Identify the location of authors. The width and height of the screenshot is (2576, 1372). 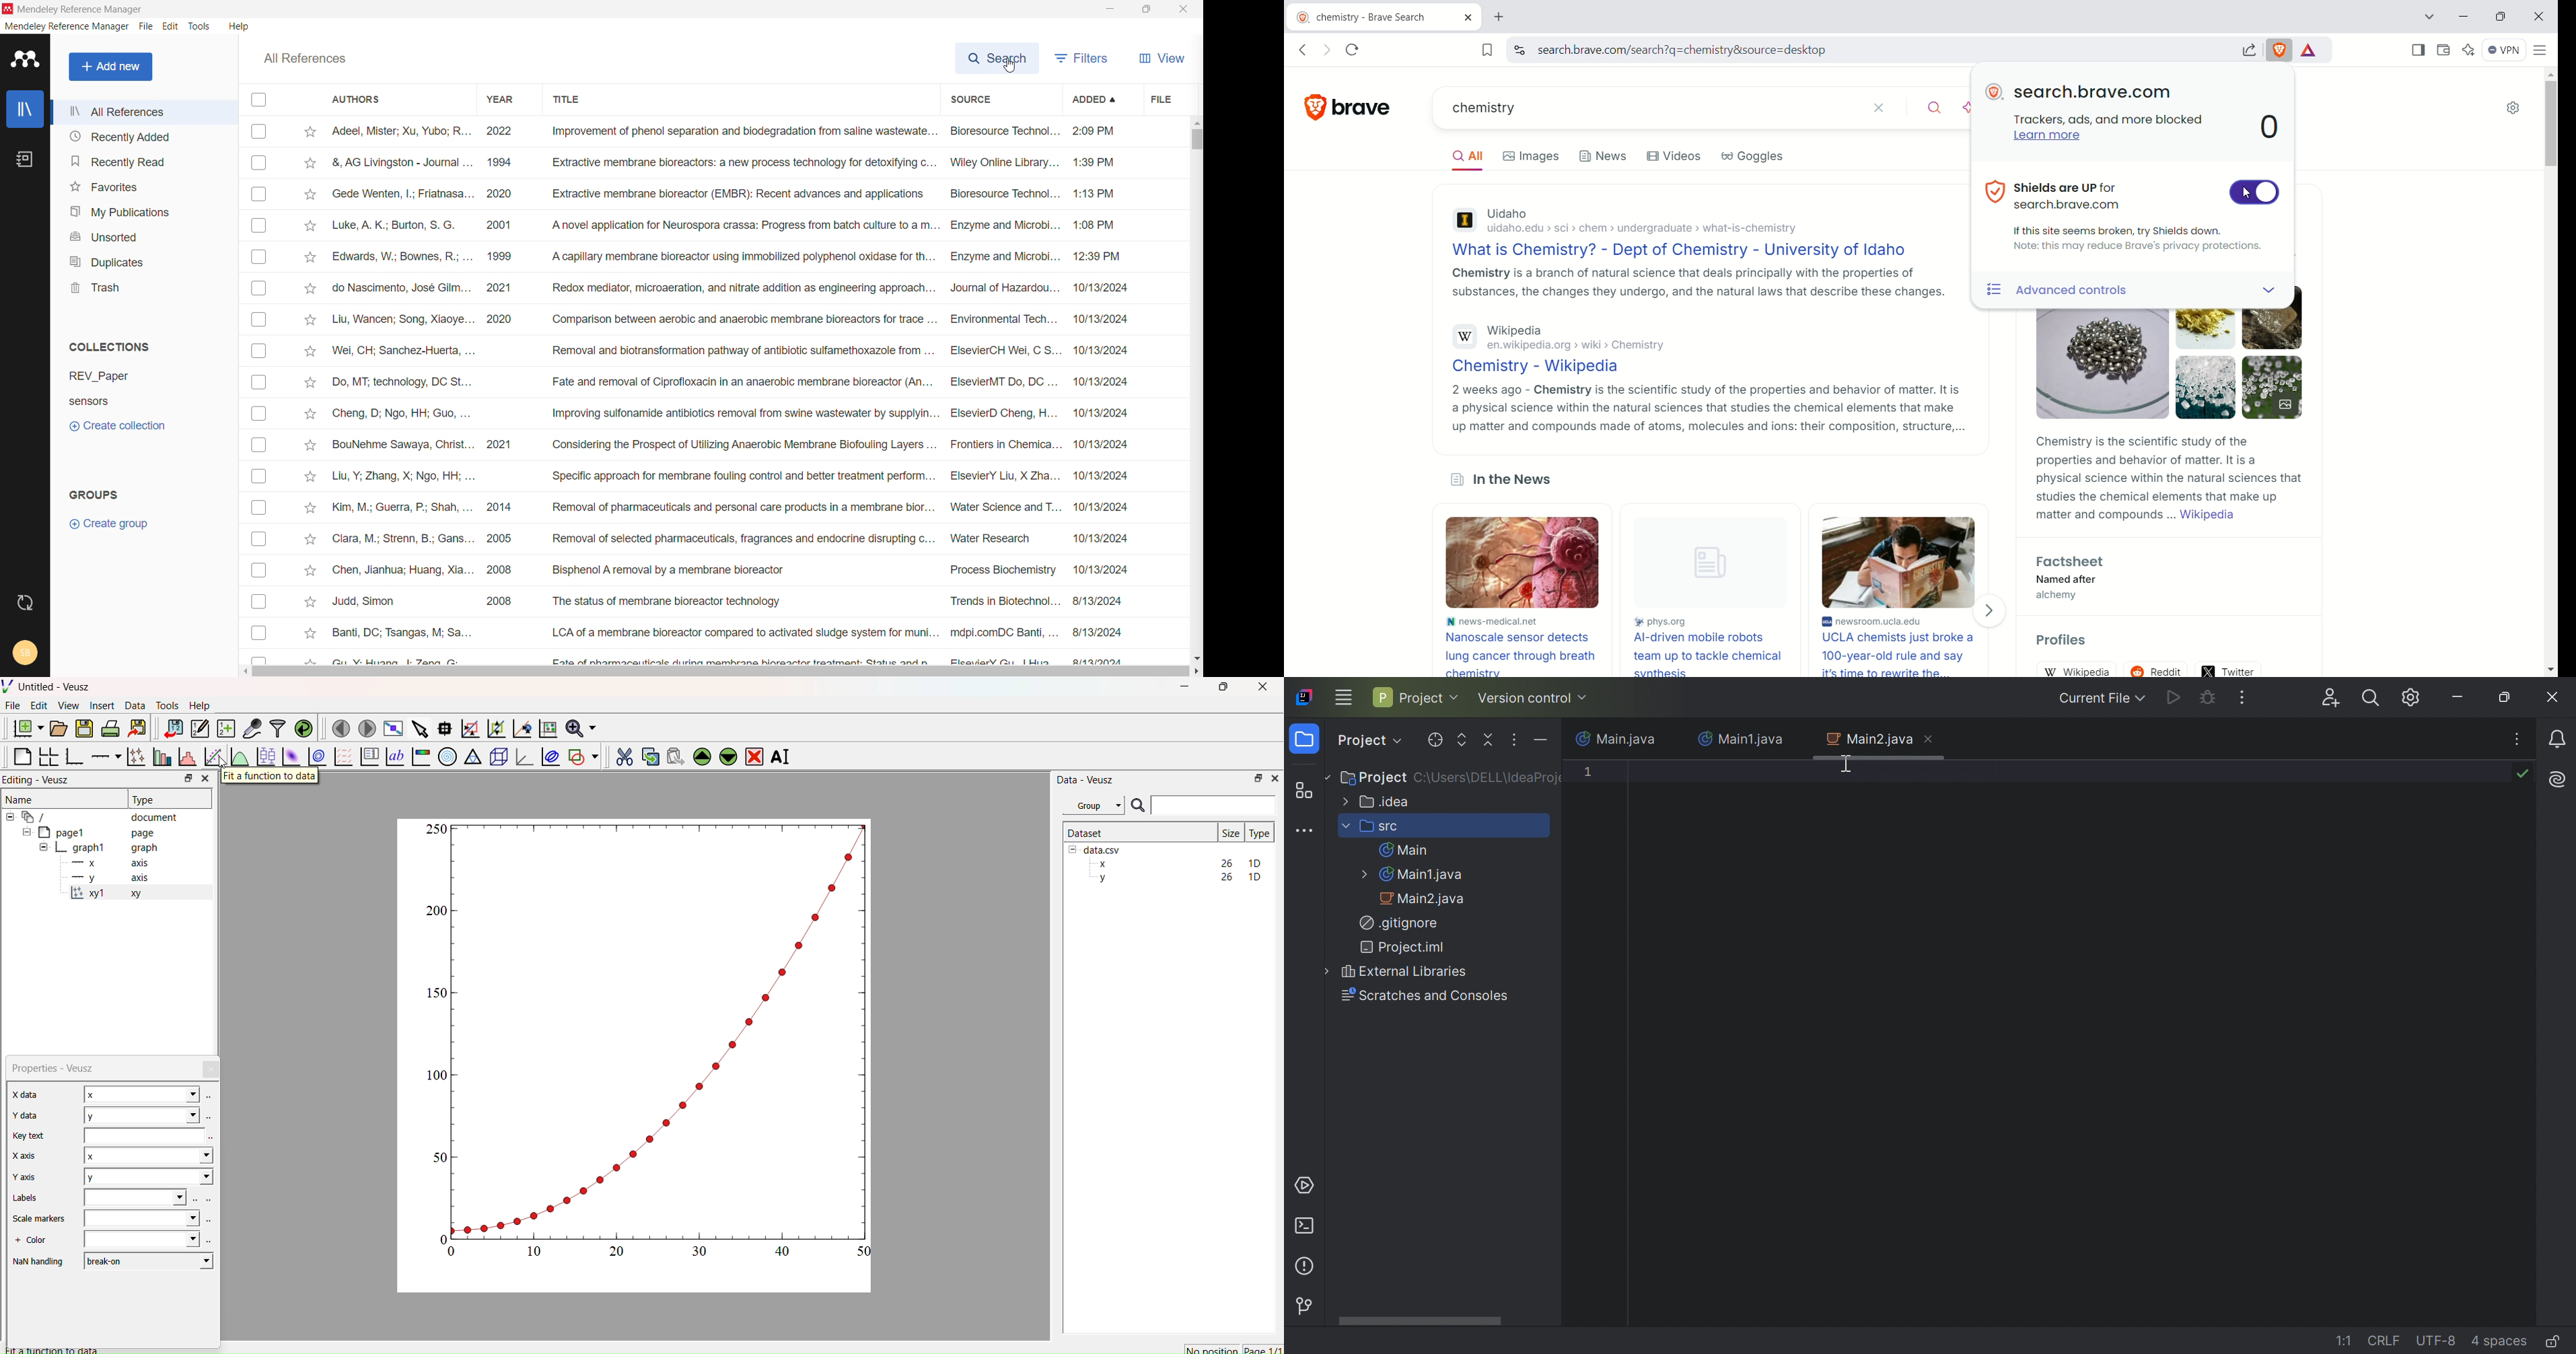
(374, 100).